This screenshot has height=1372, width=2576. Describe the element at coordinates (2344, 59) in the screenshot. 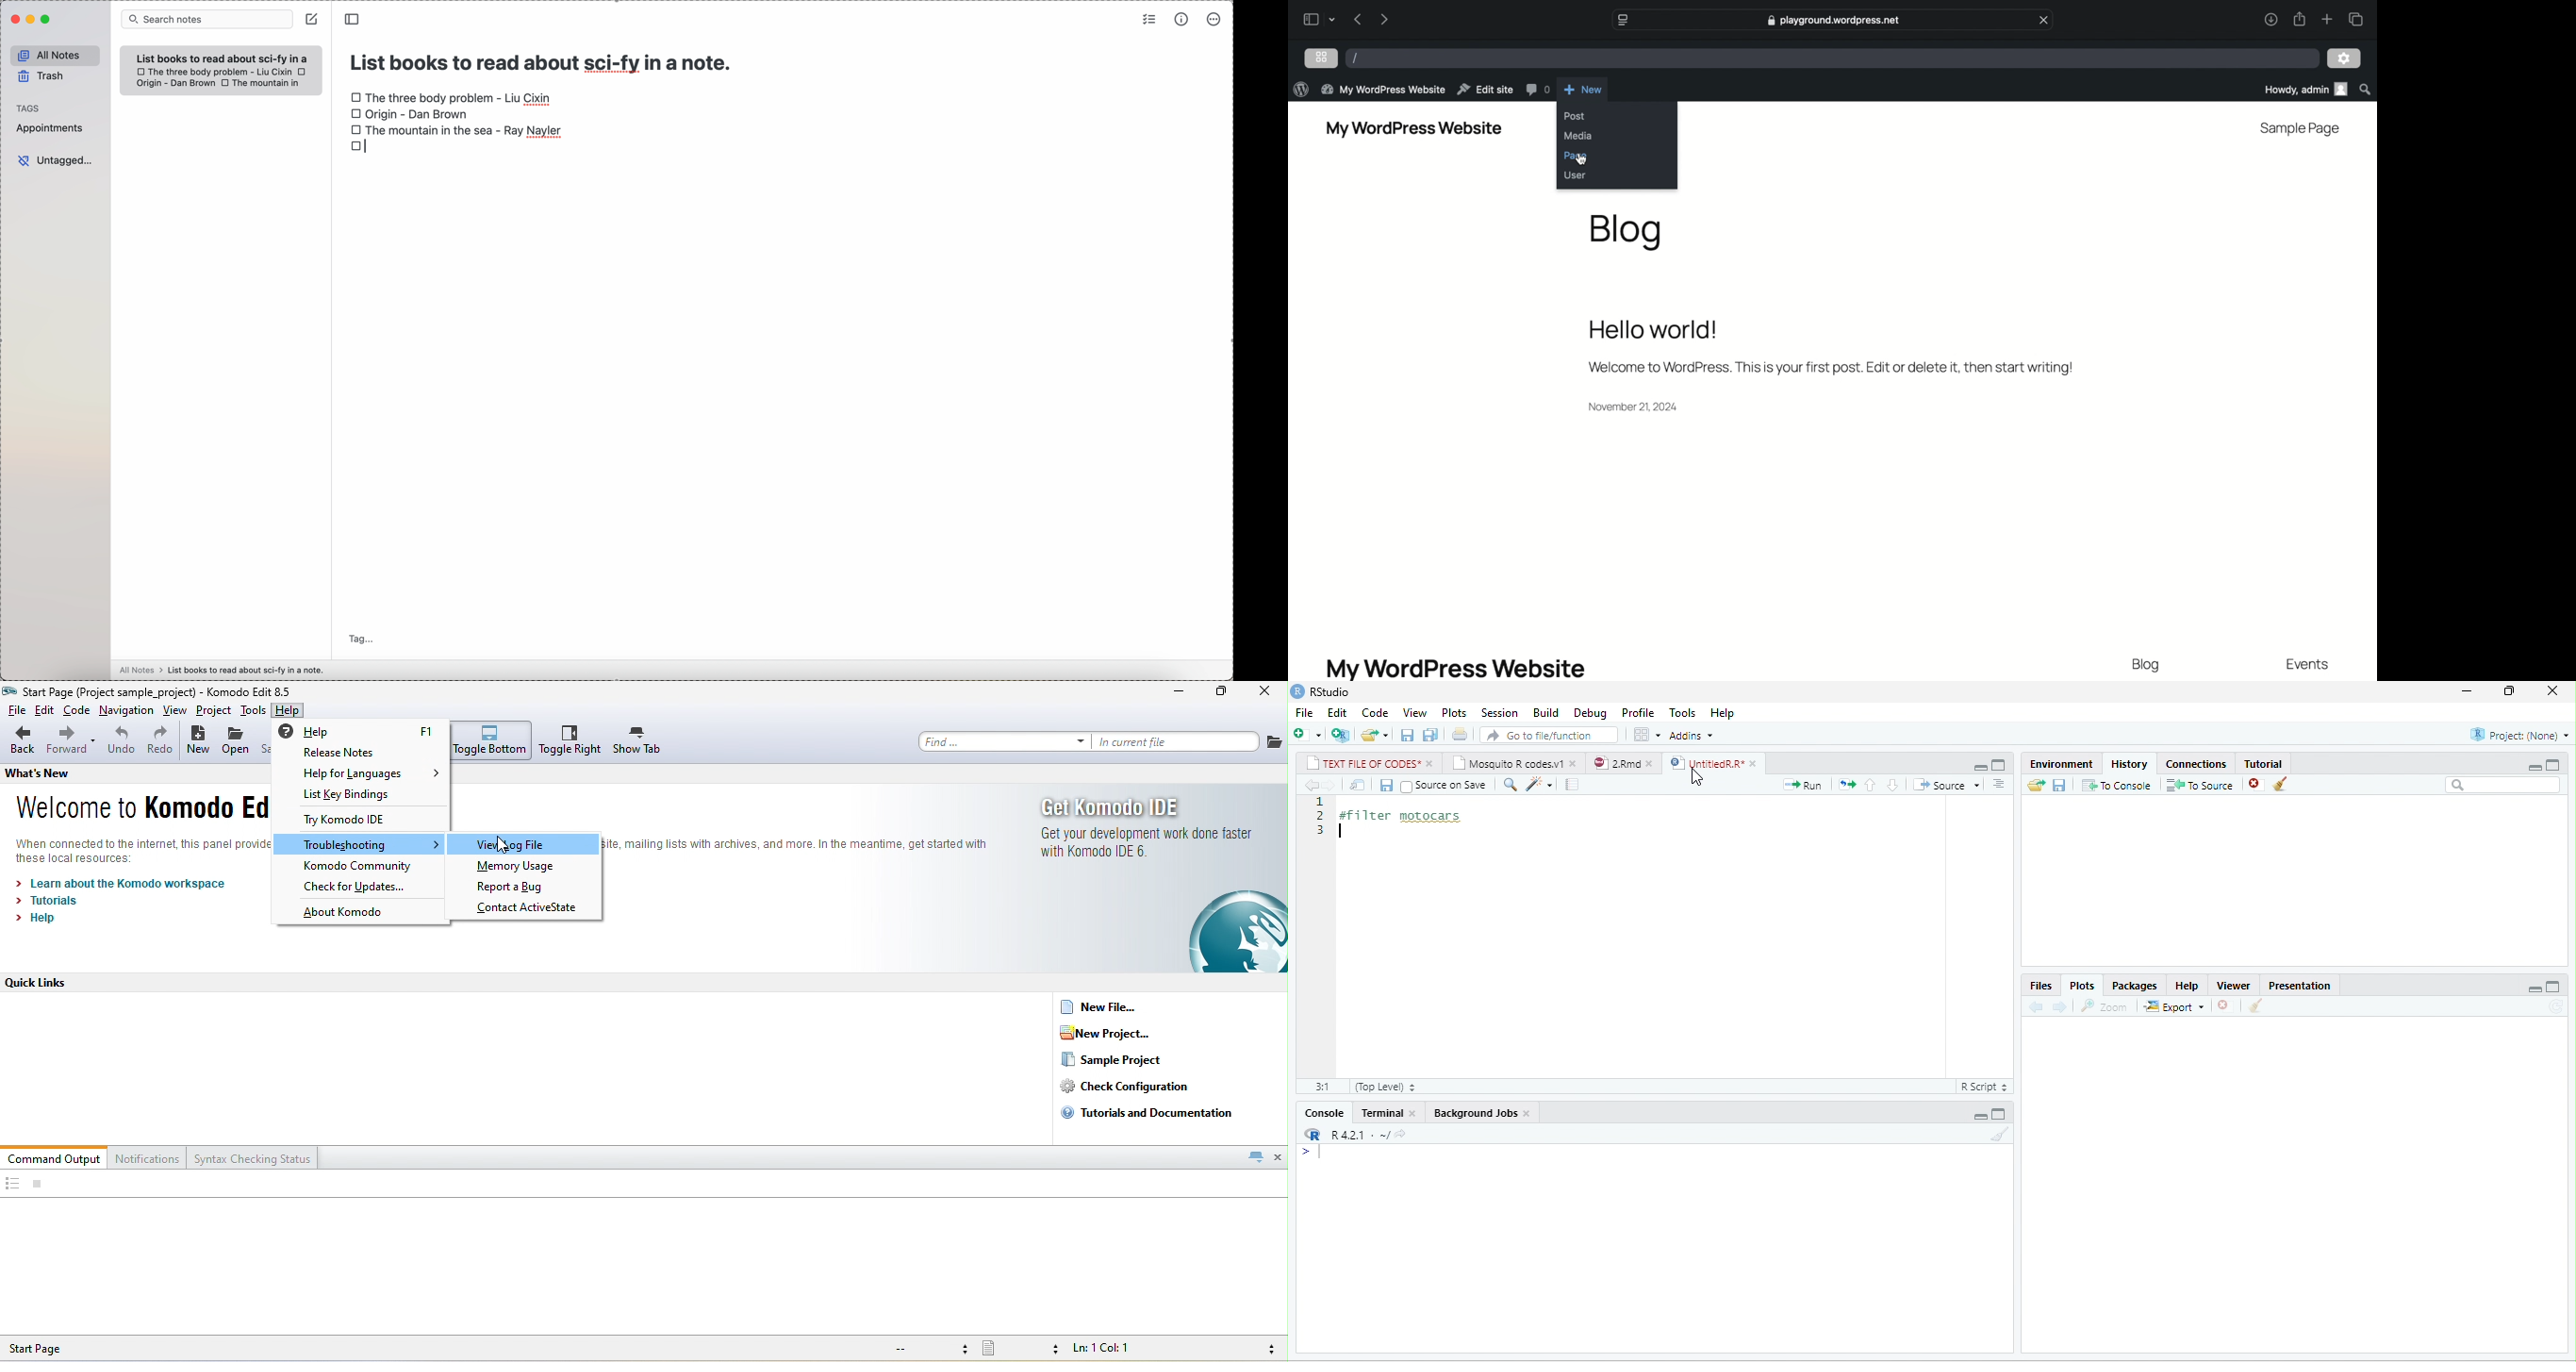

I see `settings` at that location.